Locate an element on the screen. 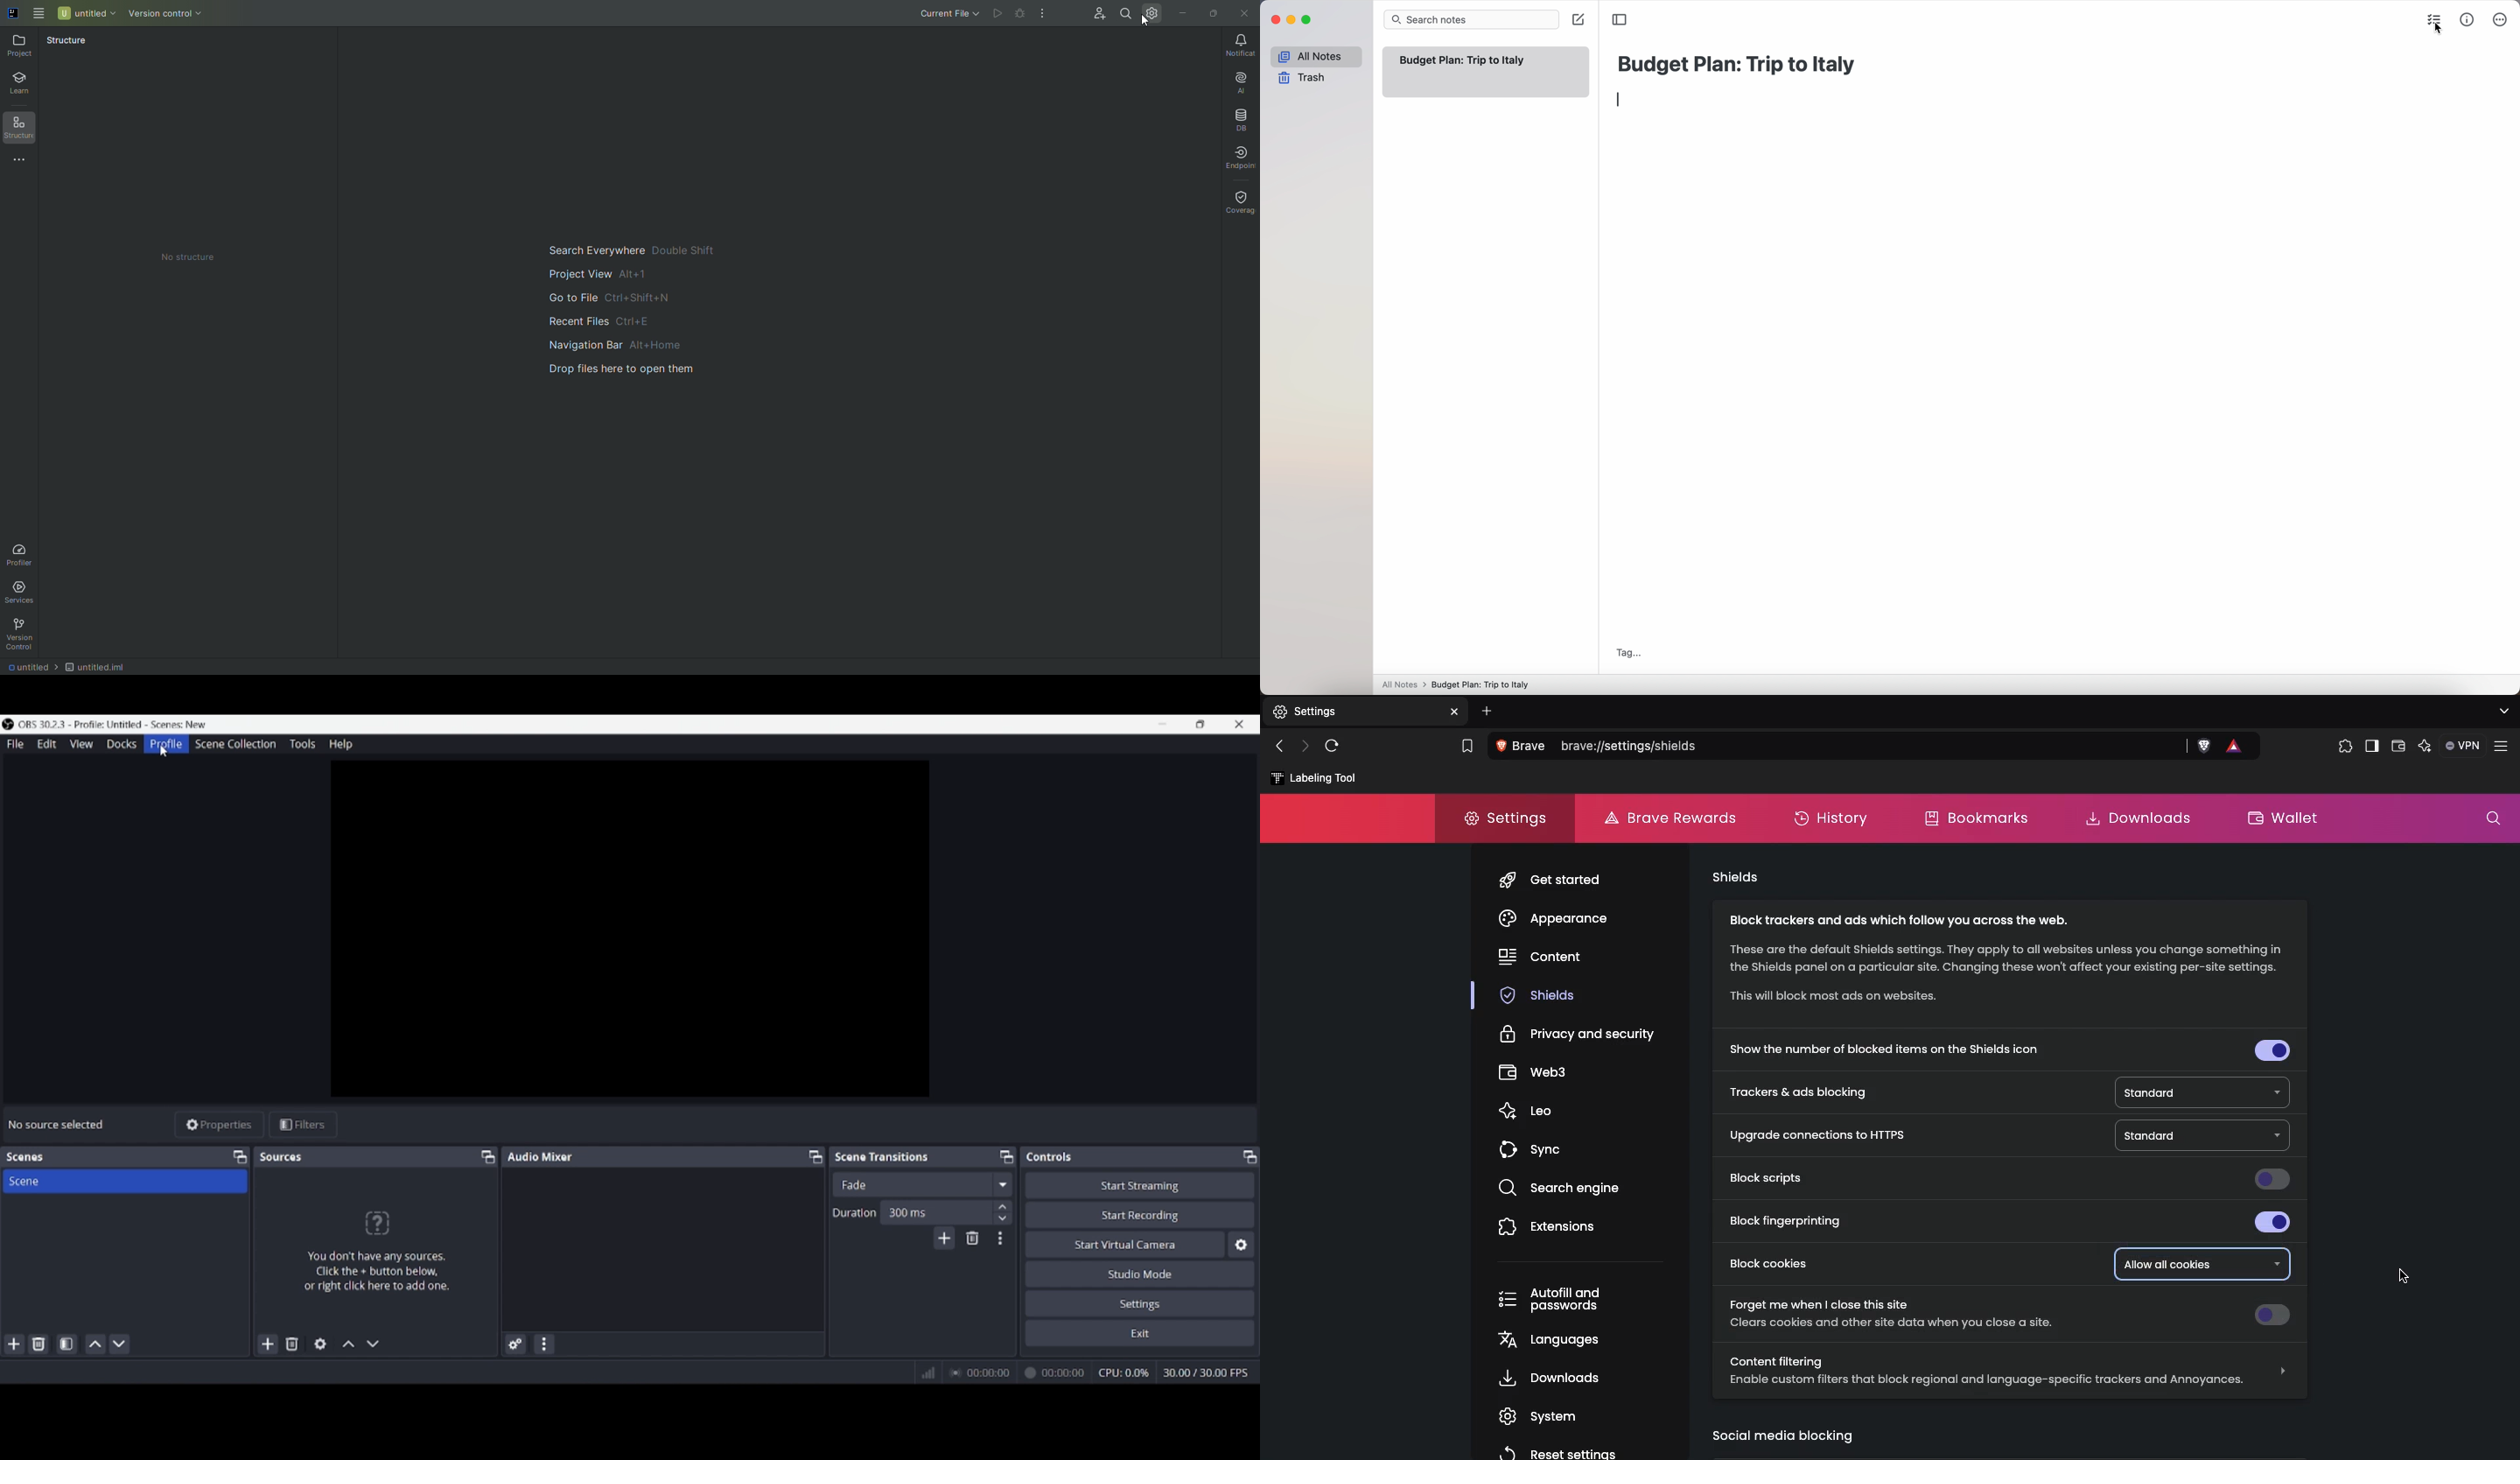 The image size is (2520, 1484). Open source properties is located at coordinates (320, 1344).